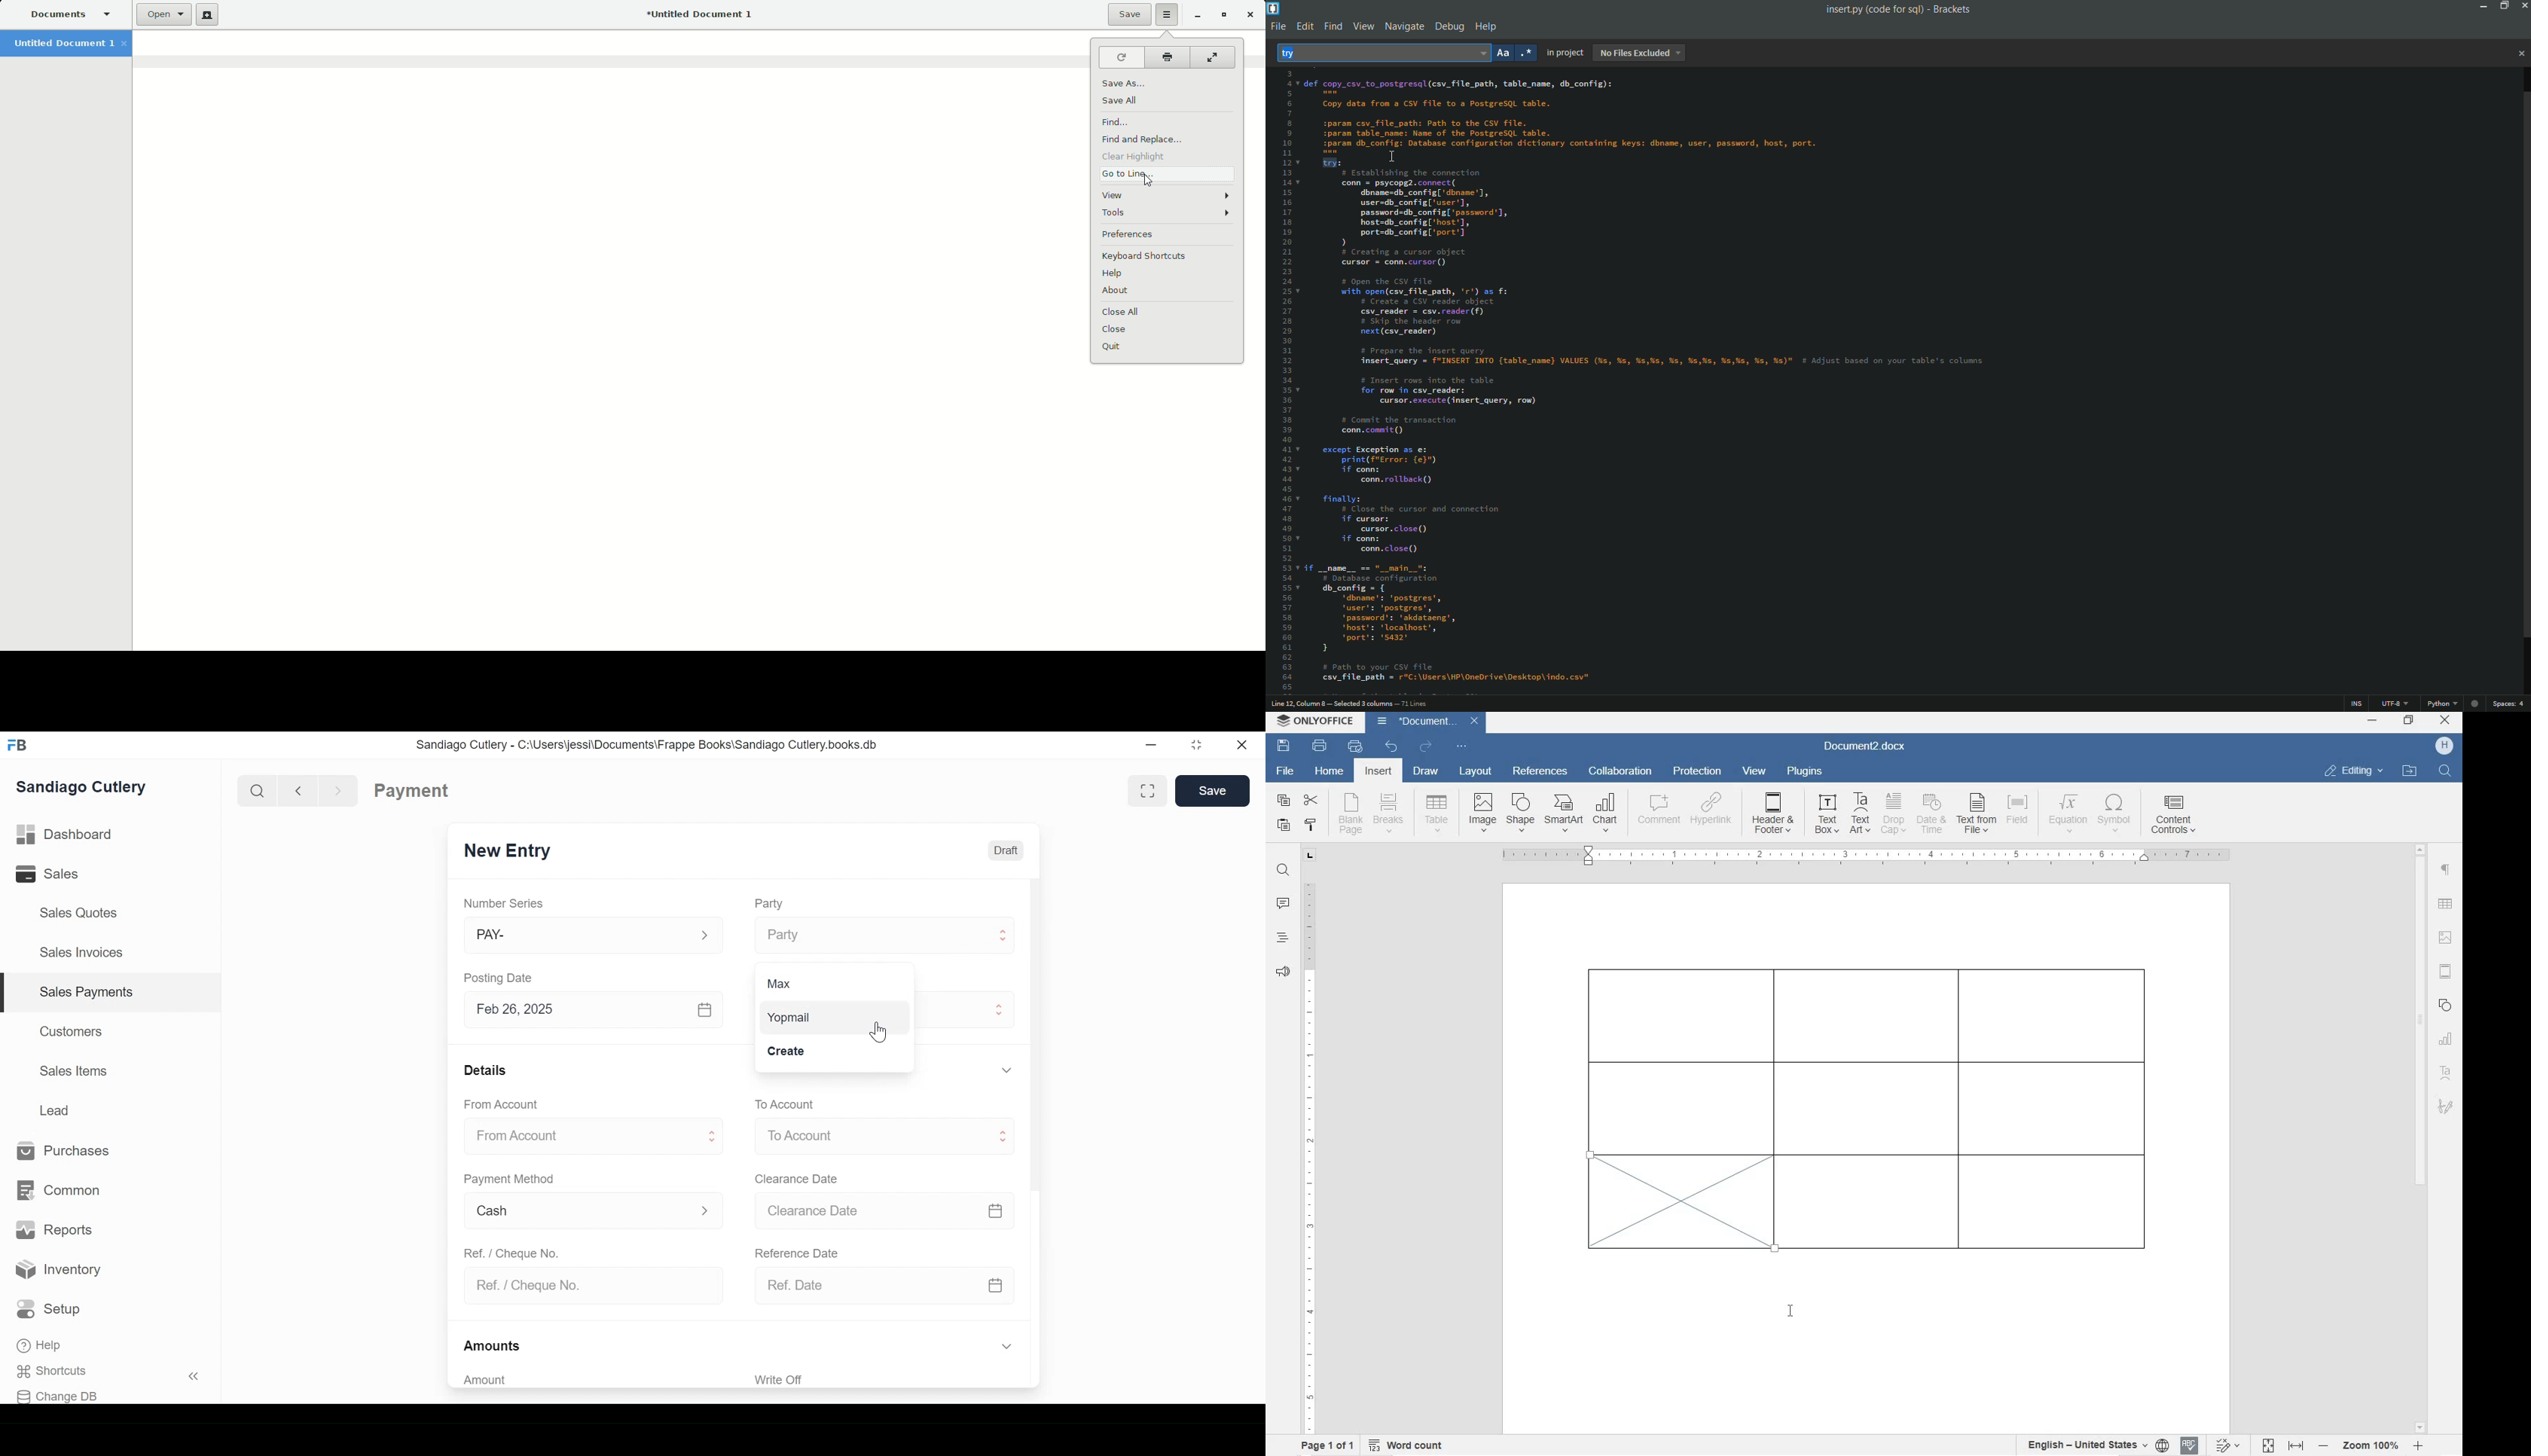 Image resolution: width=2548 pixels, height=1456 pixels. What do you see at coordinates (1005, 934) in the screenshot?
I see `Expand` at bounding box center [1005, 934].